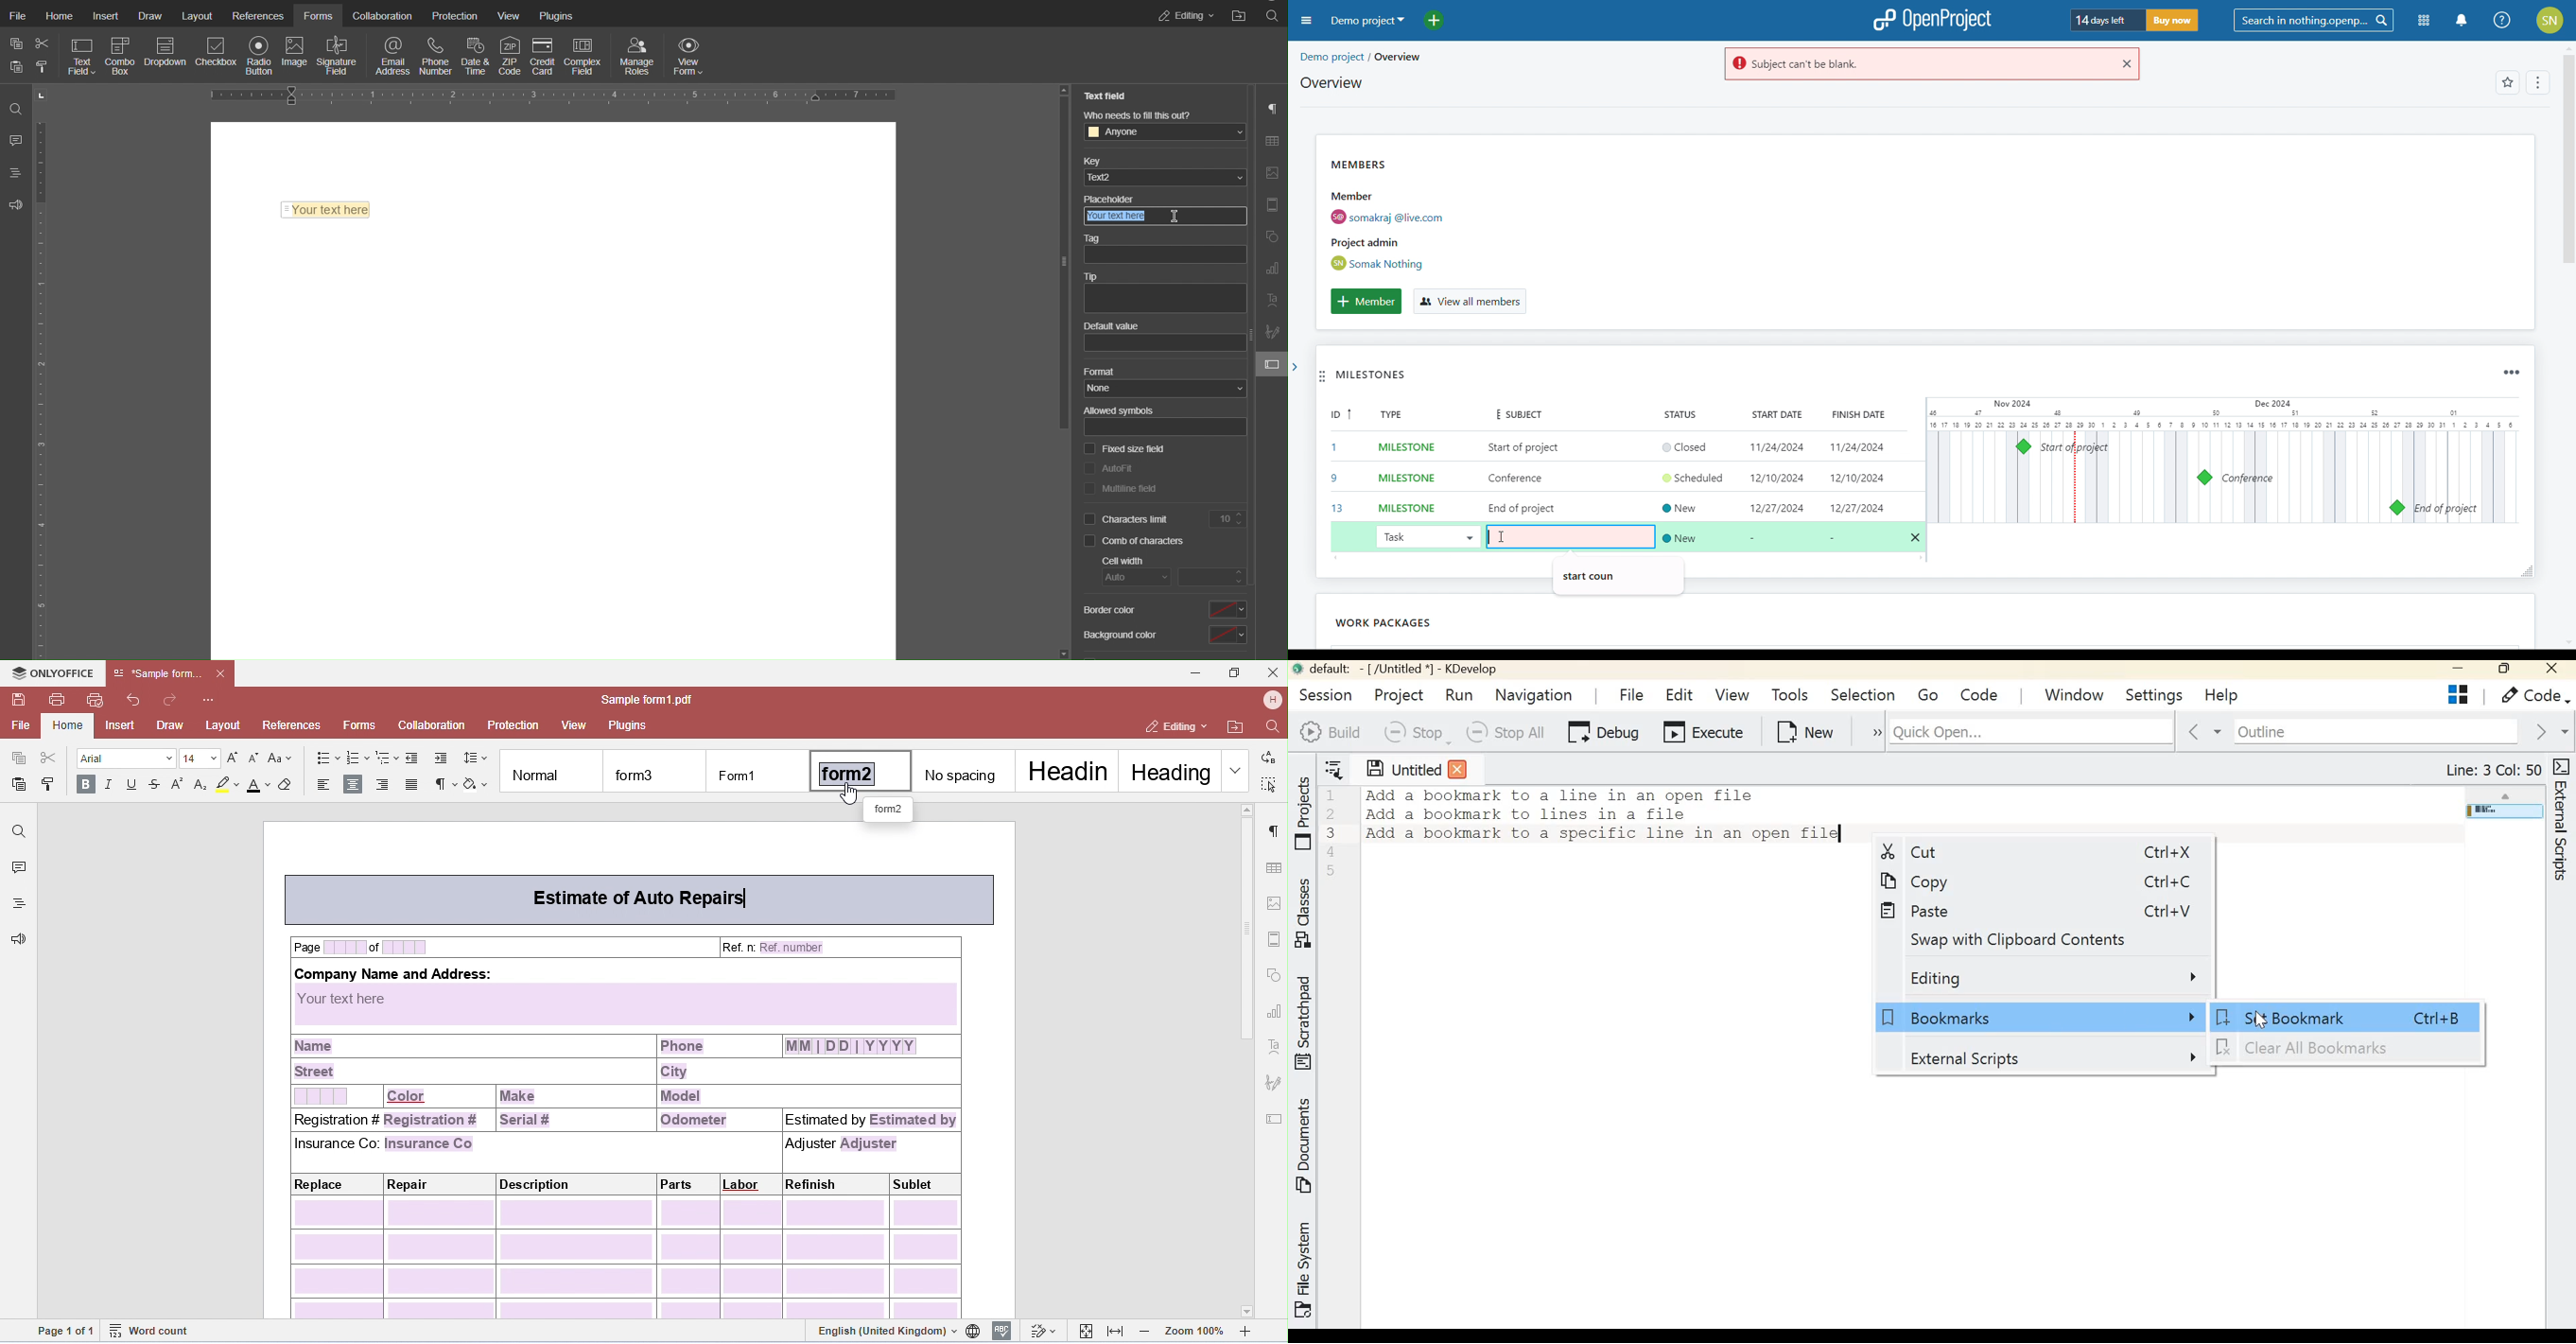  What do you see at coordinates (510, 16) in the screenshot?
I see `View` at bounding box center [510, 16].